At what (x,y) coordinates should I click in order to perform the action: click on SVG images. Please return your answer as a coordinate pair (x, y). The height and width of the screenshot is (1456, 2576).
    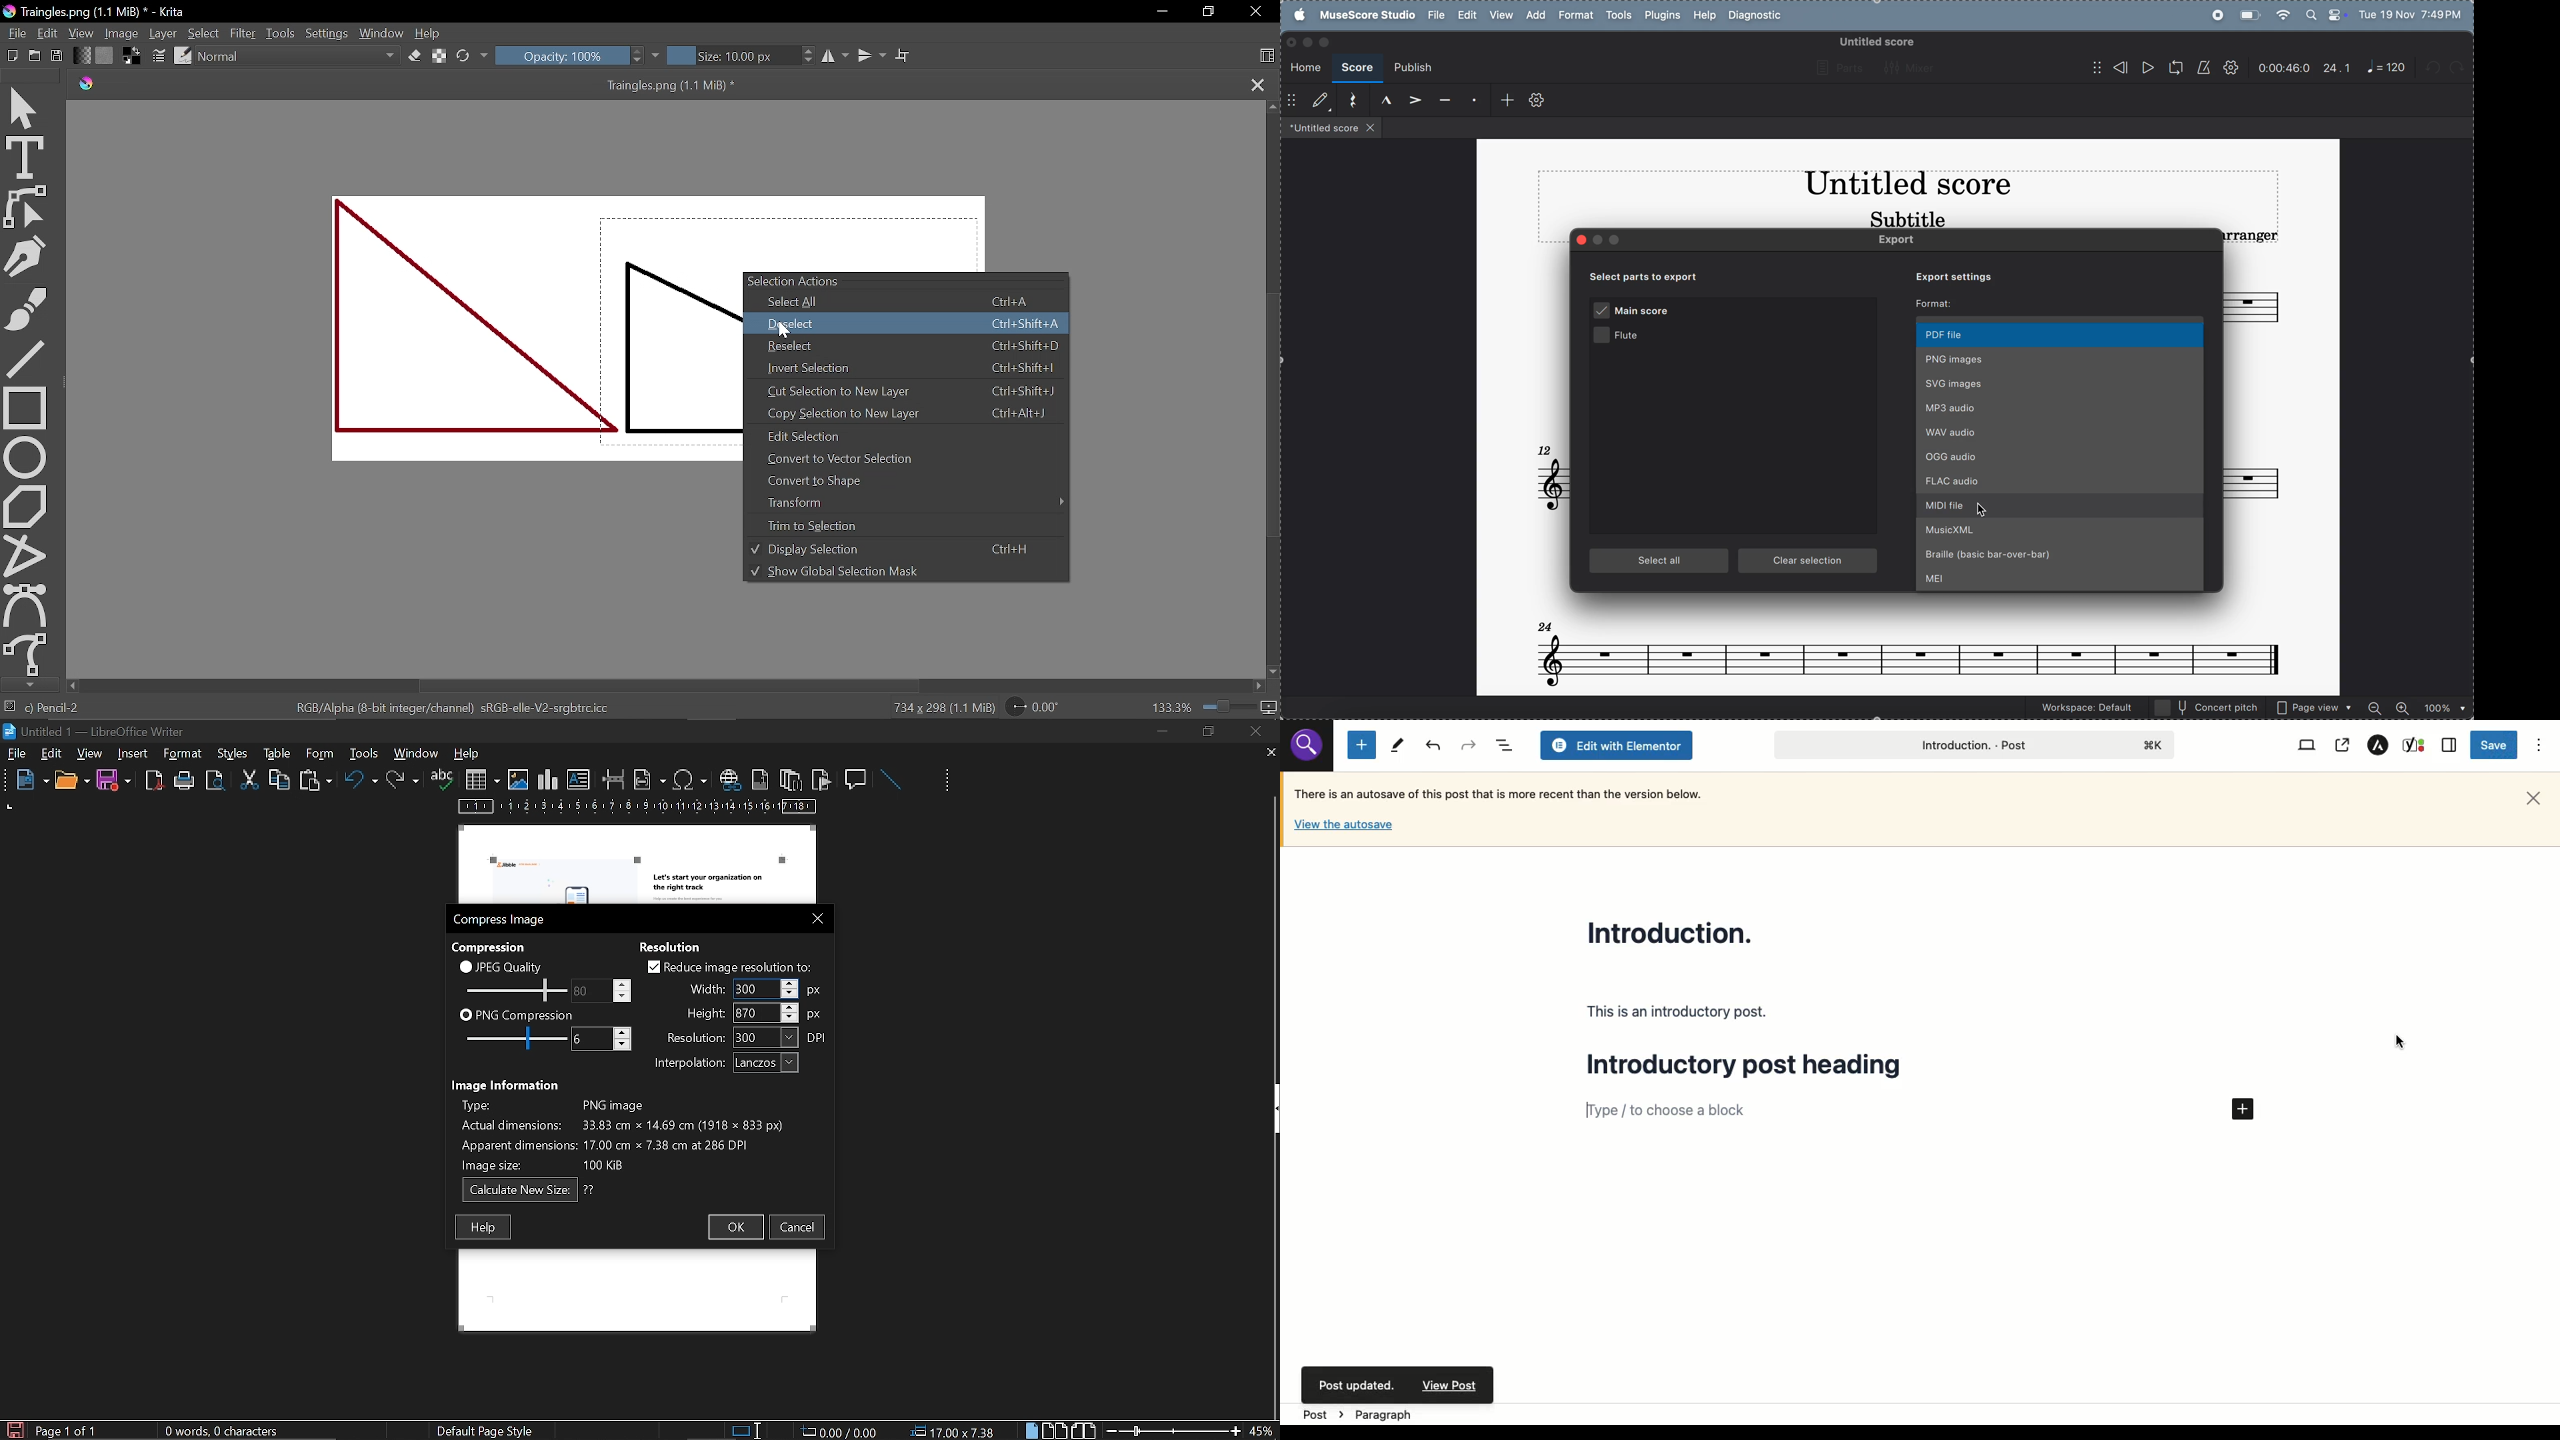
    Looking at the image, I should click on (2060, 383).